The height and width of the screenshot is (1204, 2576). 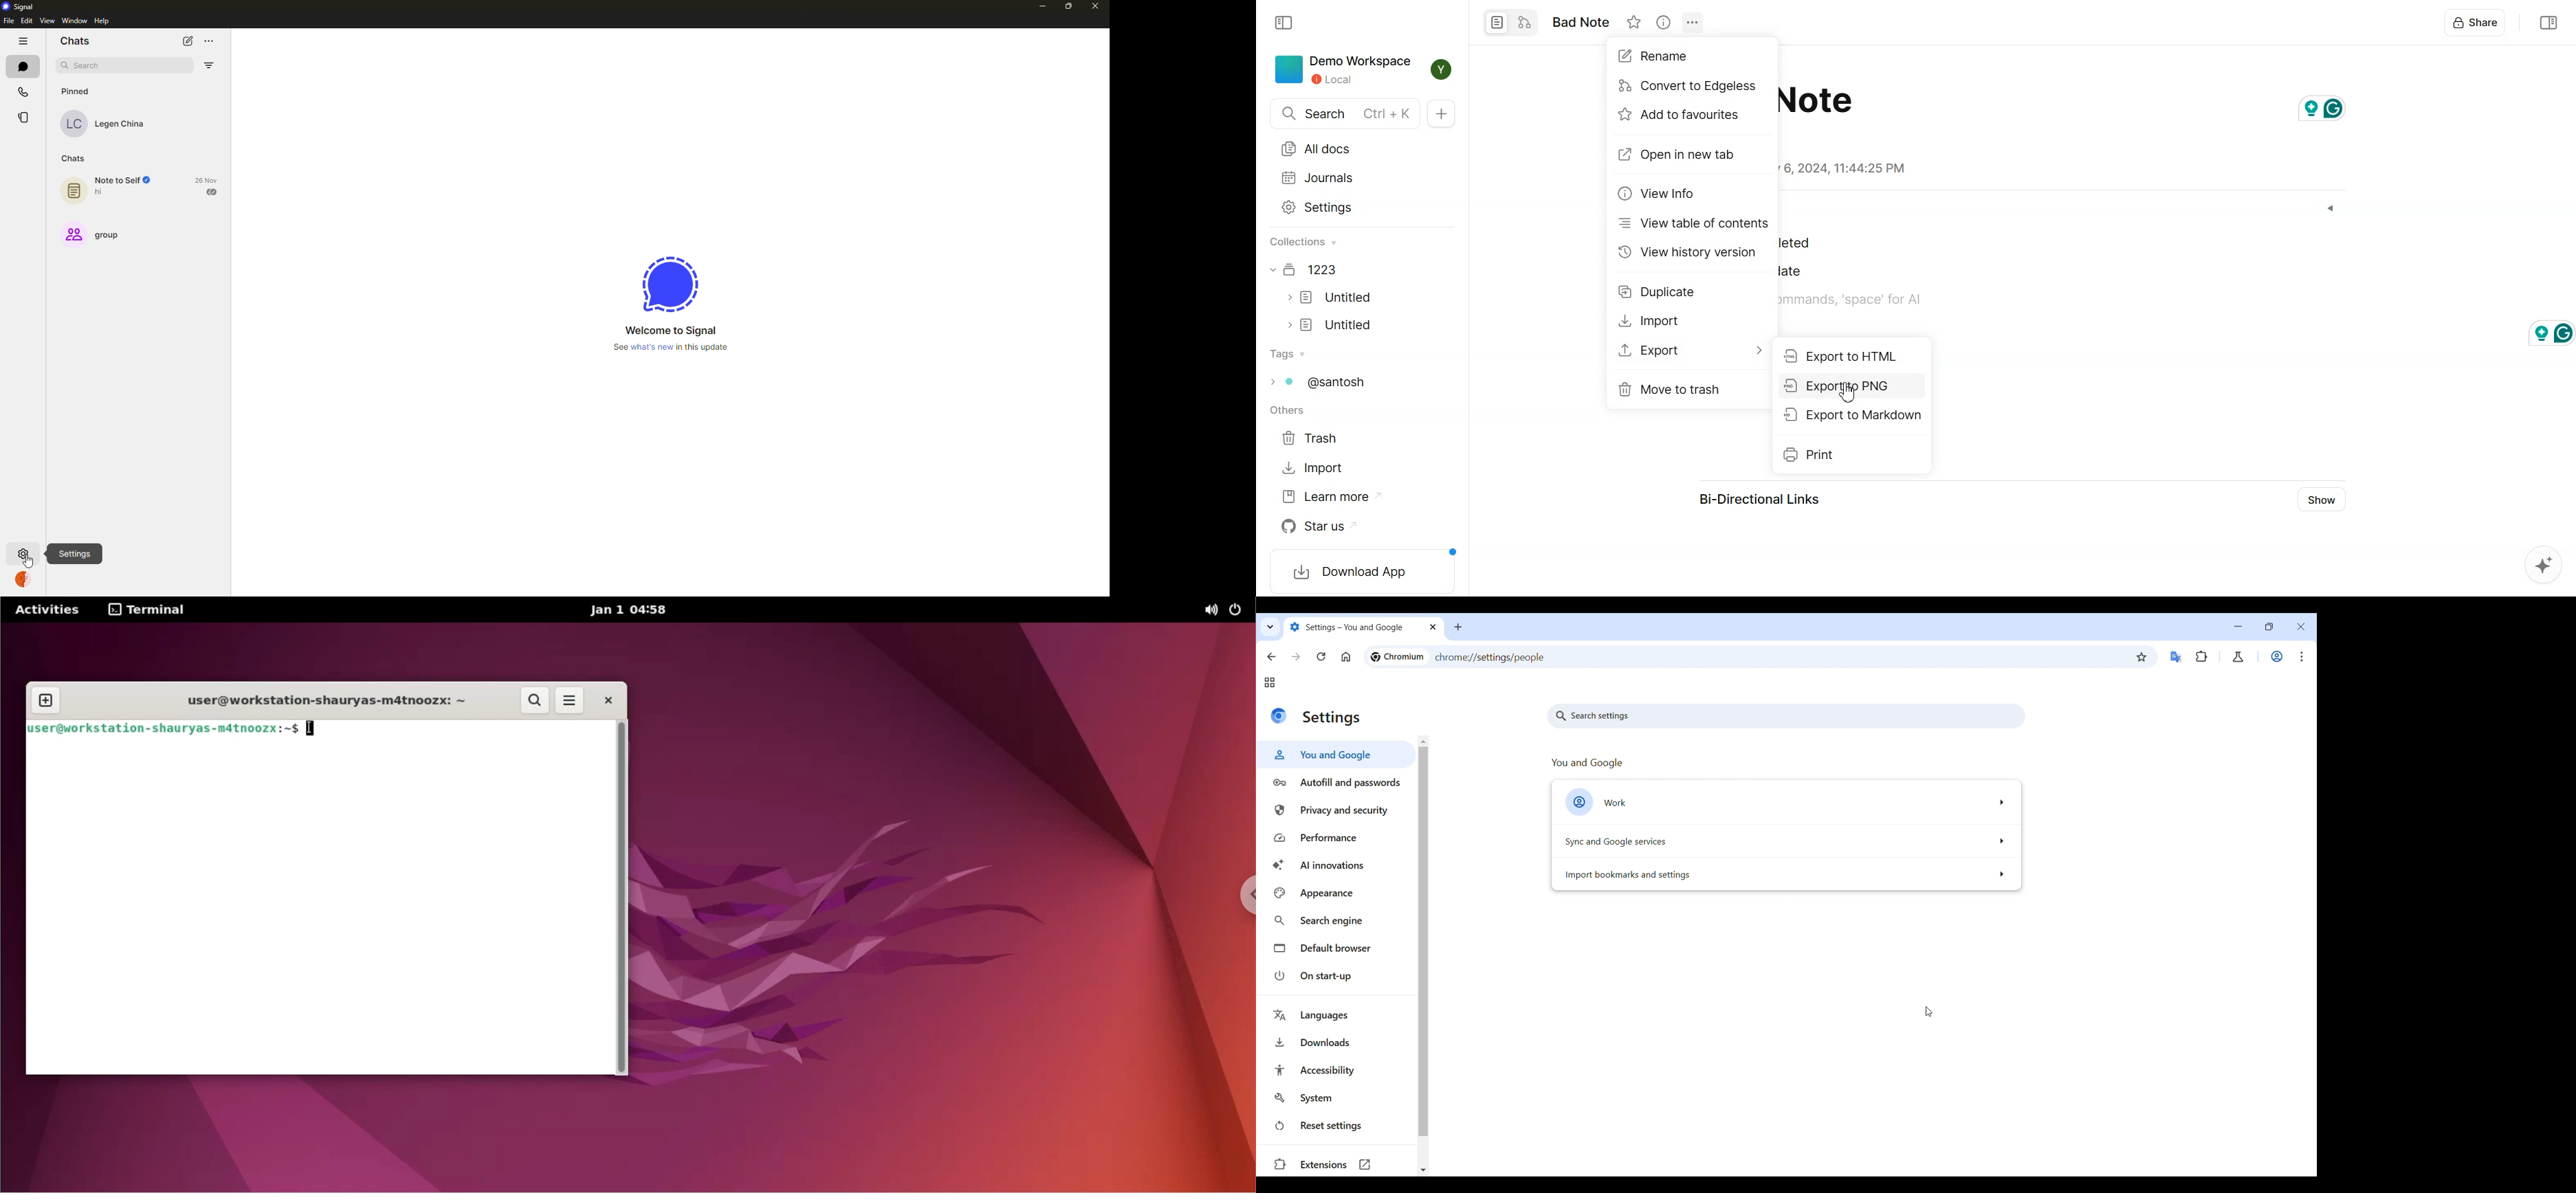 I want to click on group, so click(x=116, y=236).